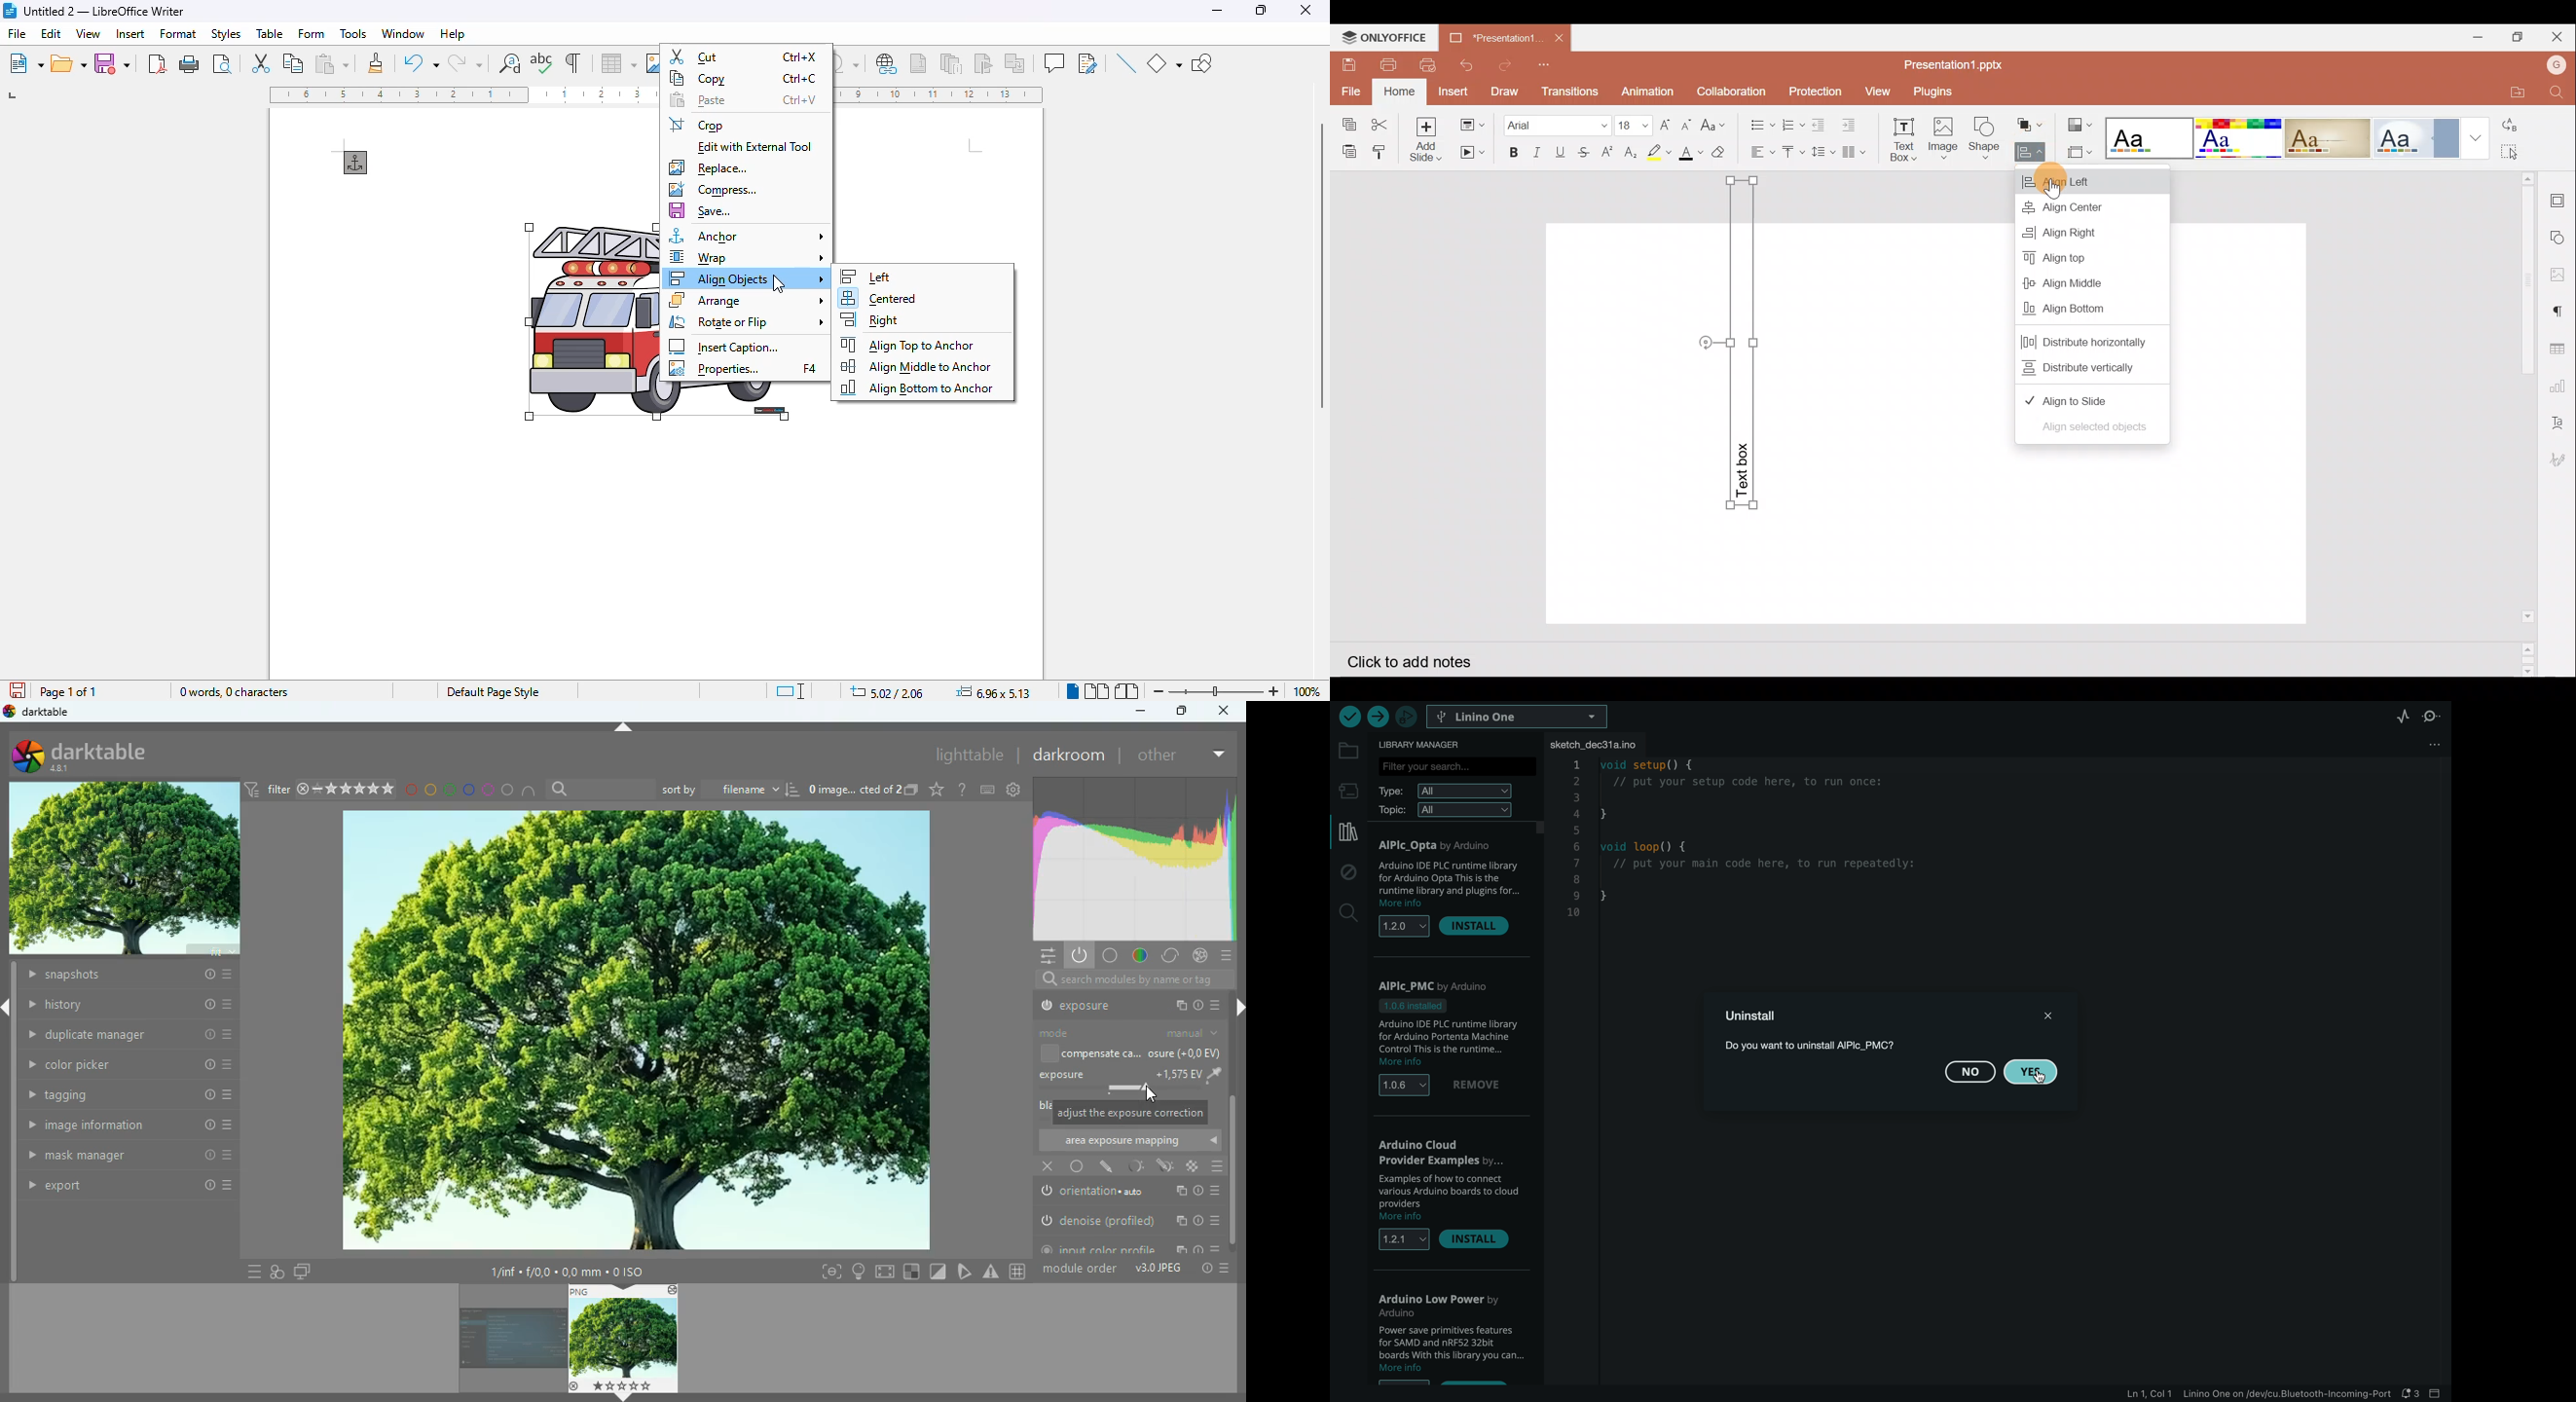 The image size is (2576, 1428). What do you see at coordinates (1384, 149) in the screenshot?
I see `Copy style` at bounding box center [1384, 149].